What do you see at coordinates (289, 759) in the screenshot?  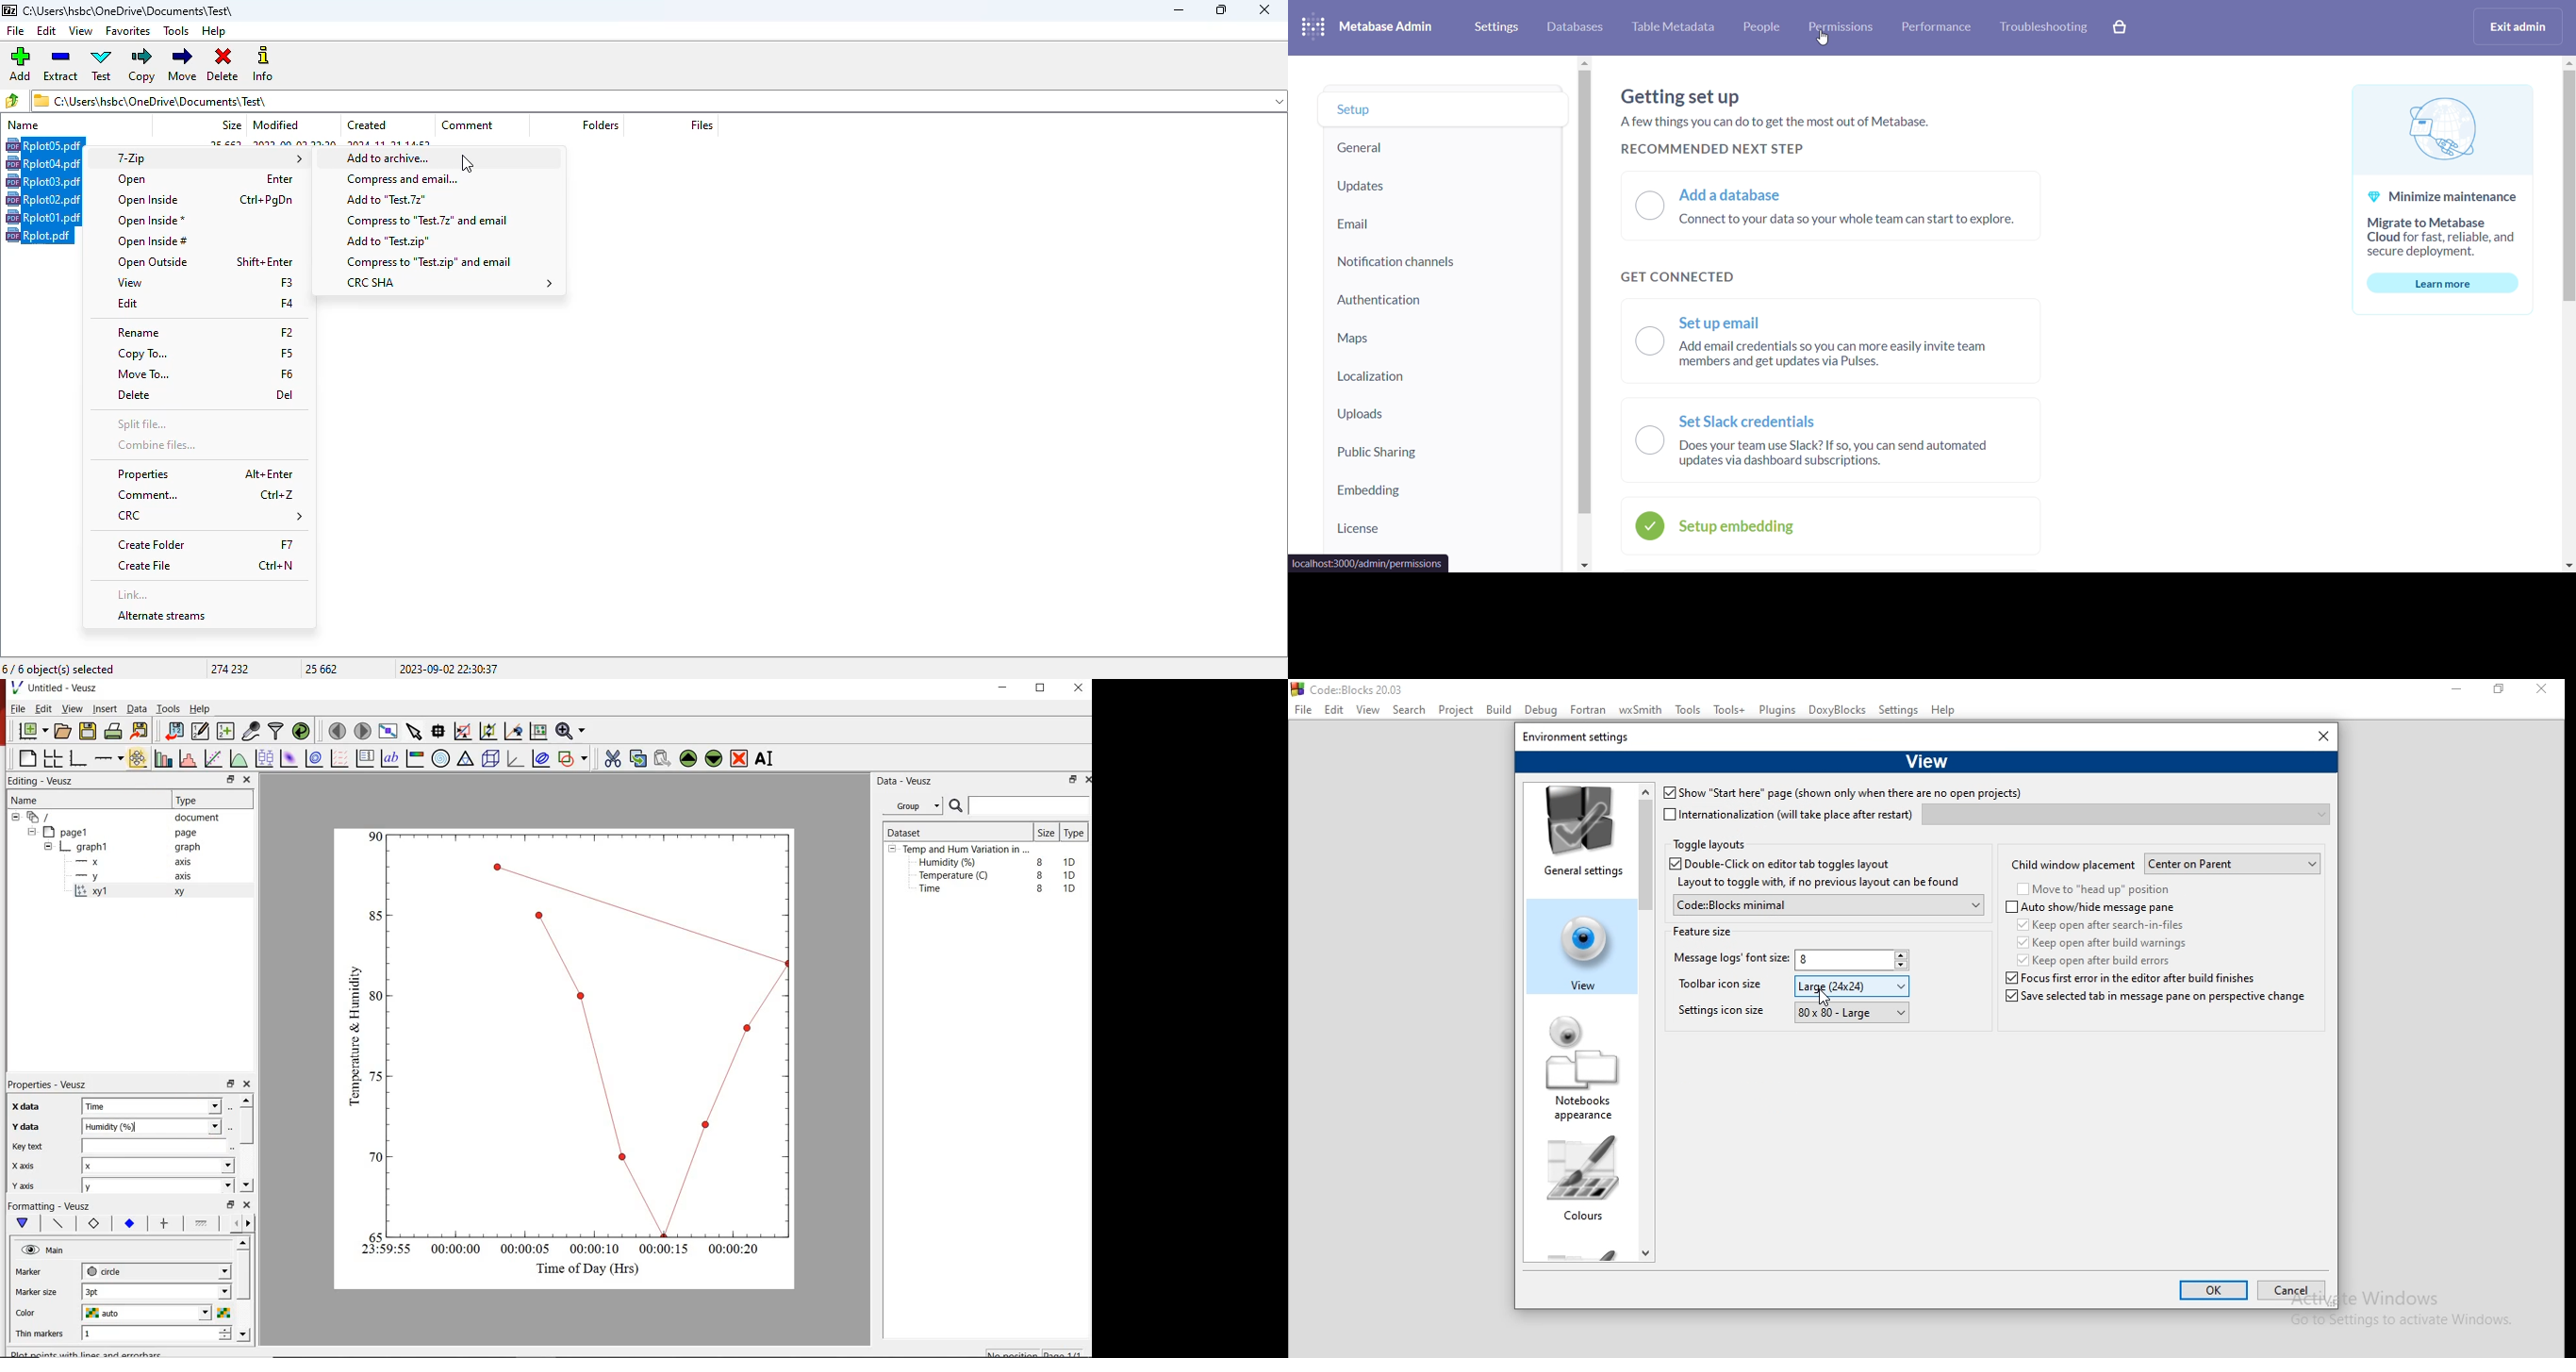 I see `plot a 2d dataset as an image` at bounding box center [289, 759].